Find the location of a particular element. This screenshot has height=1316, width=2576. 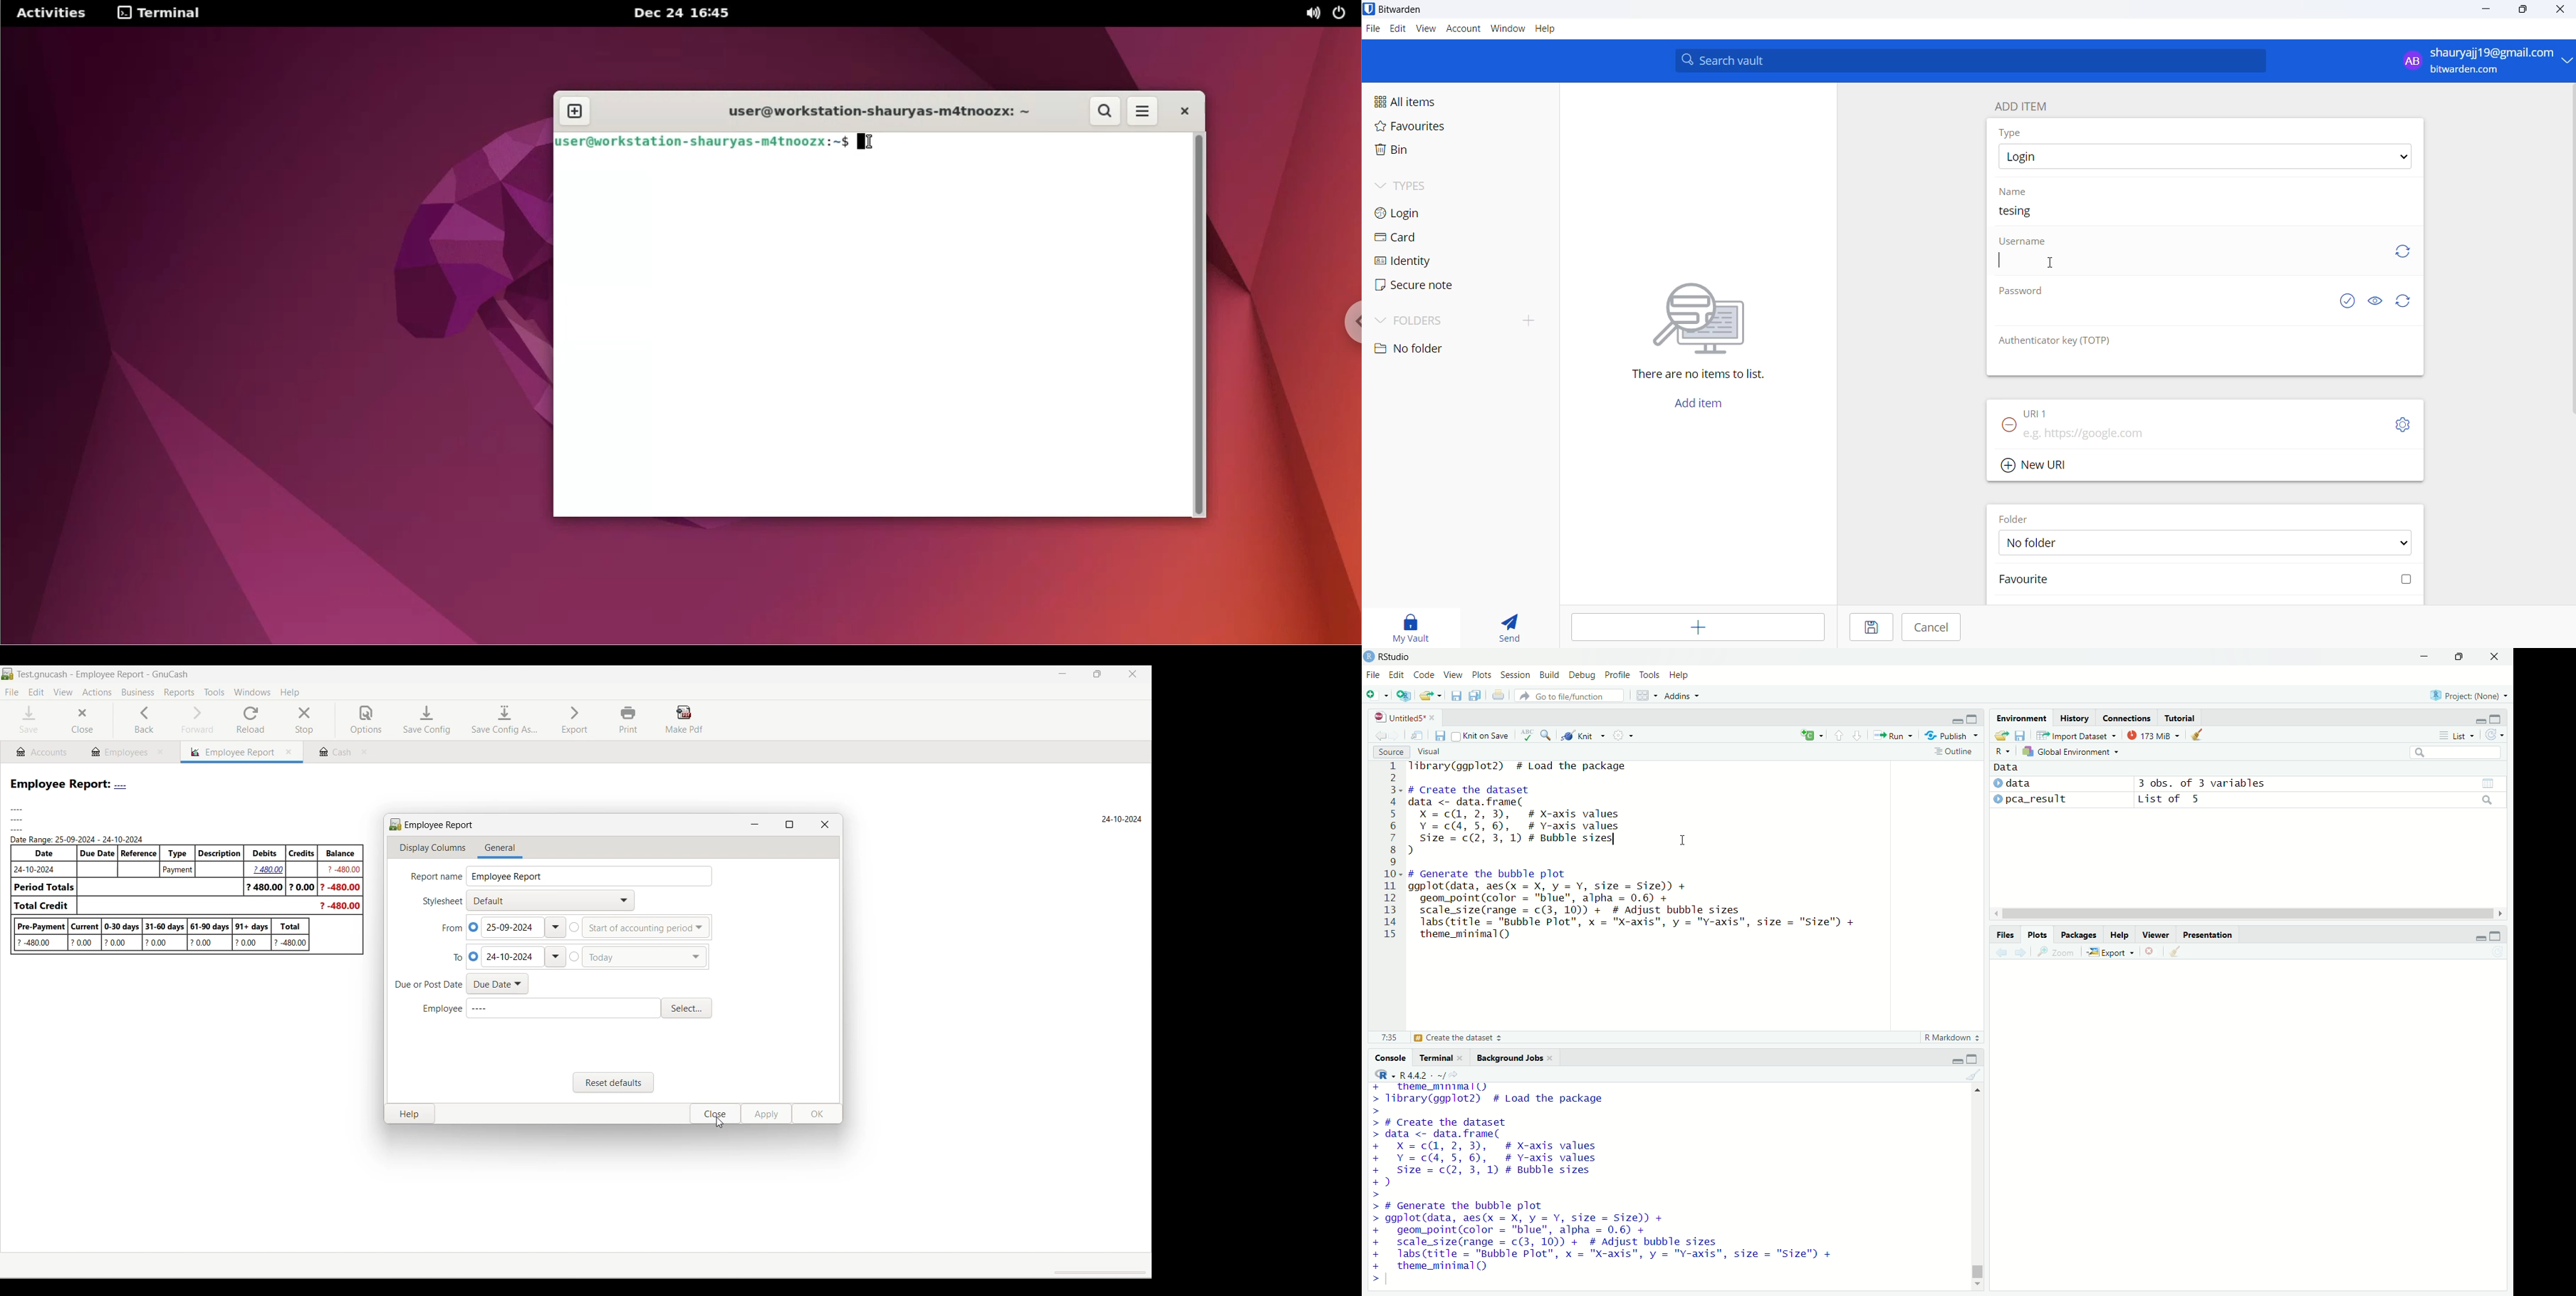

search is located at coordinates (2458, 752).